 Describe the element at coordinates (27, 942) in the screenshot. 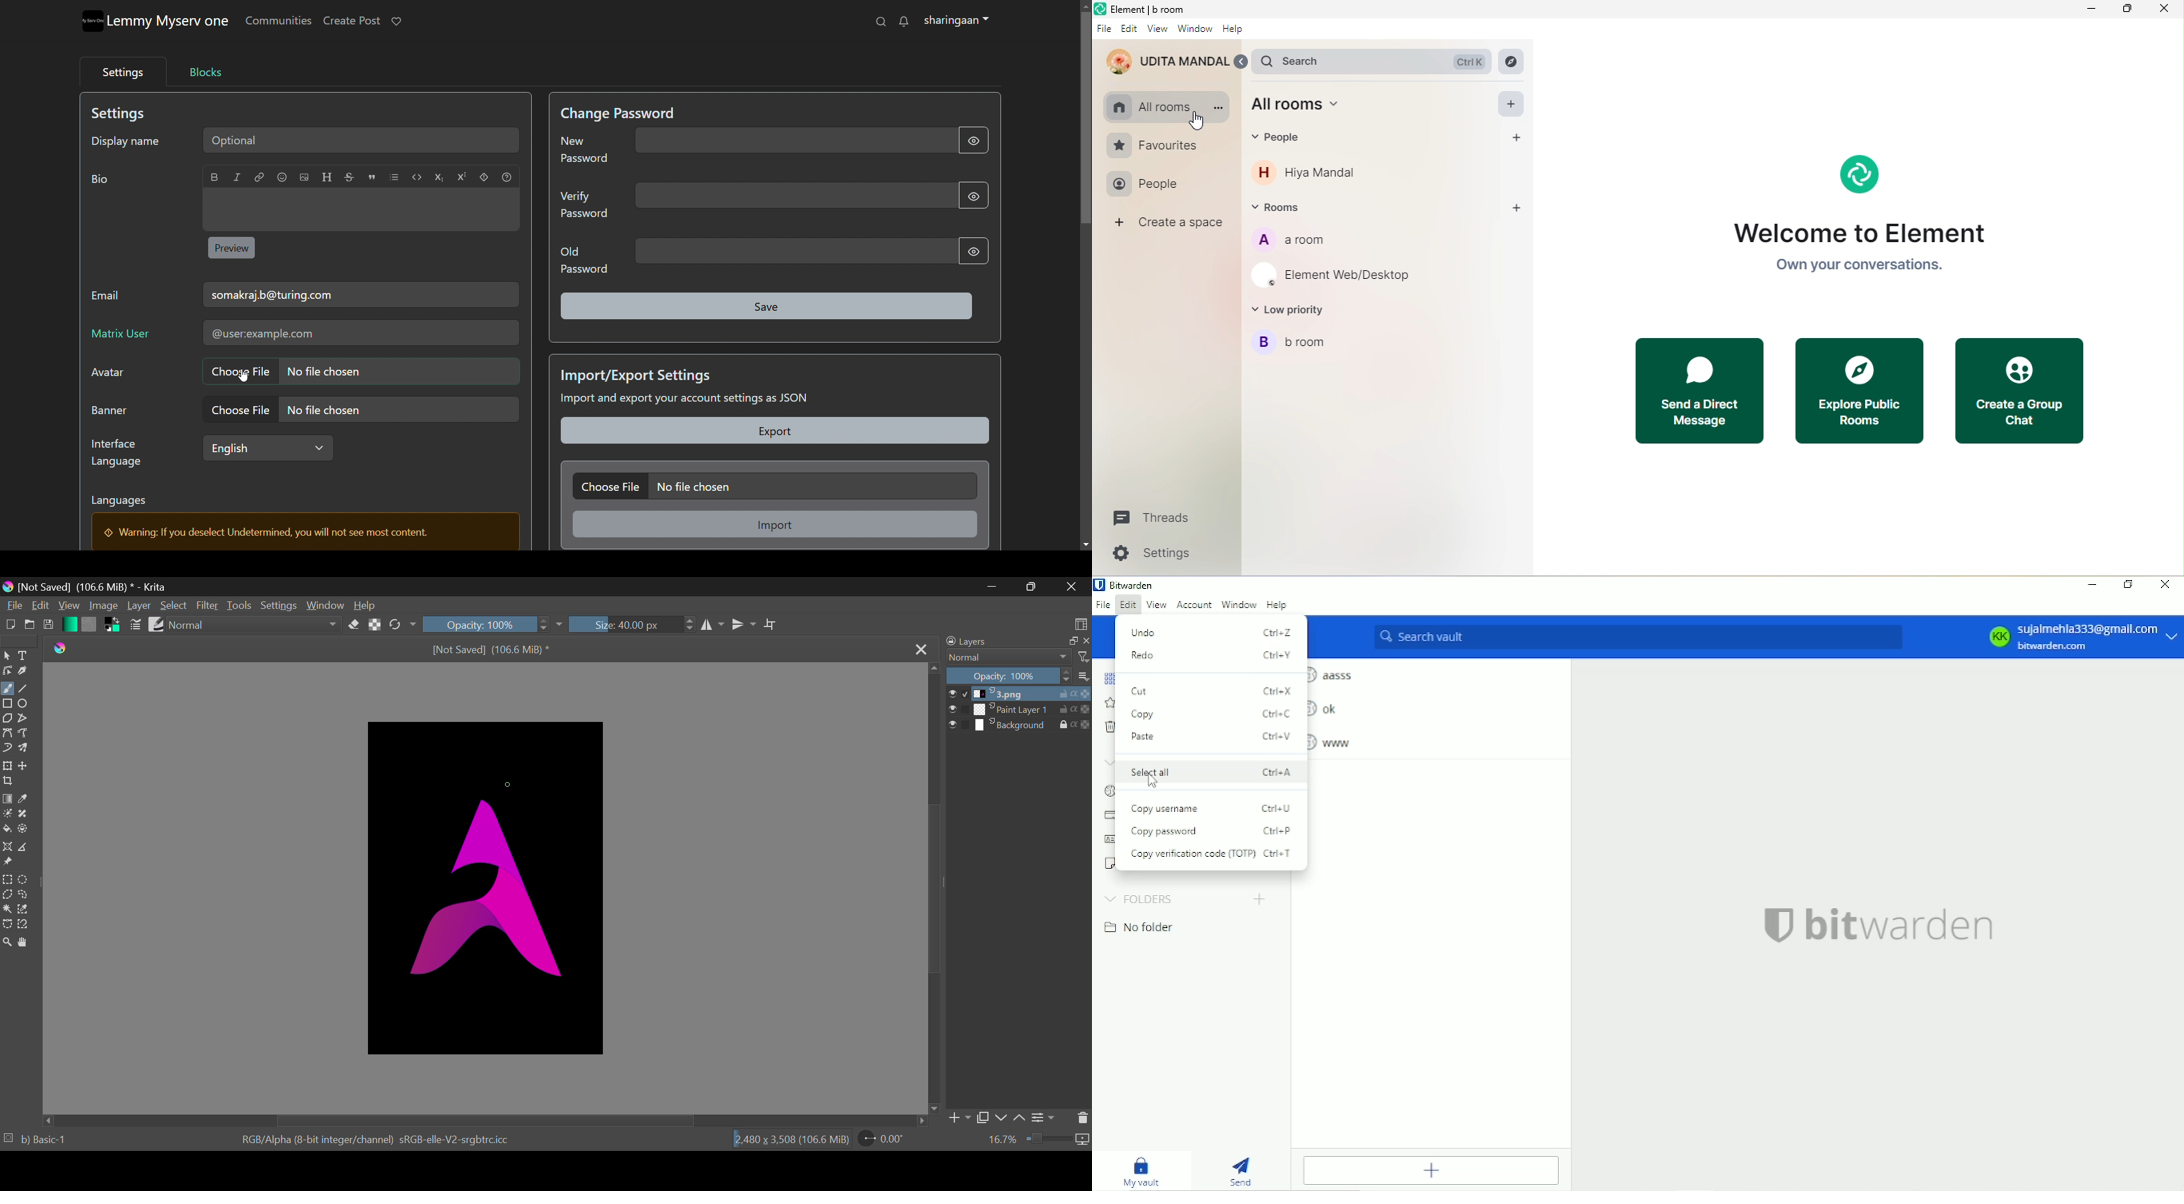

I see `Pan` at that location.